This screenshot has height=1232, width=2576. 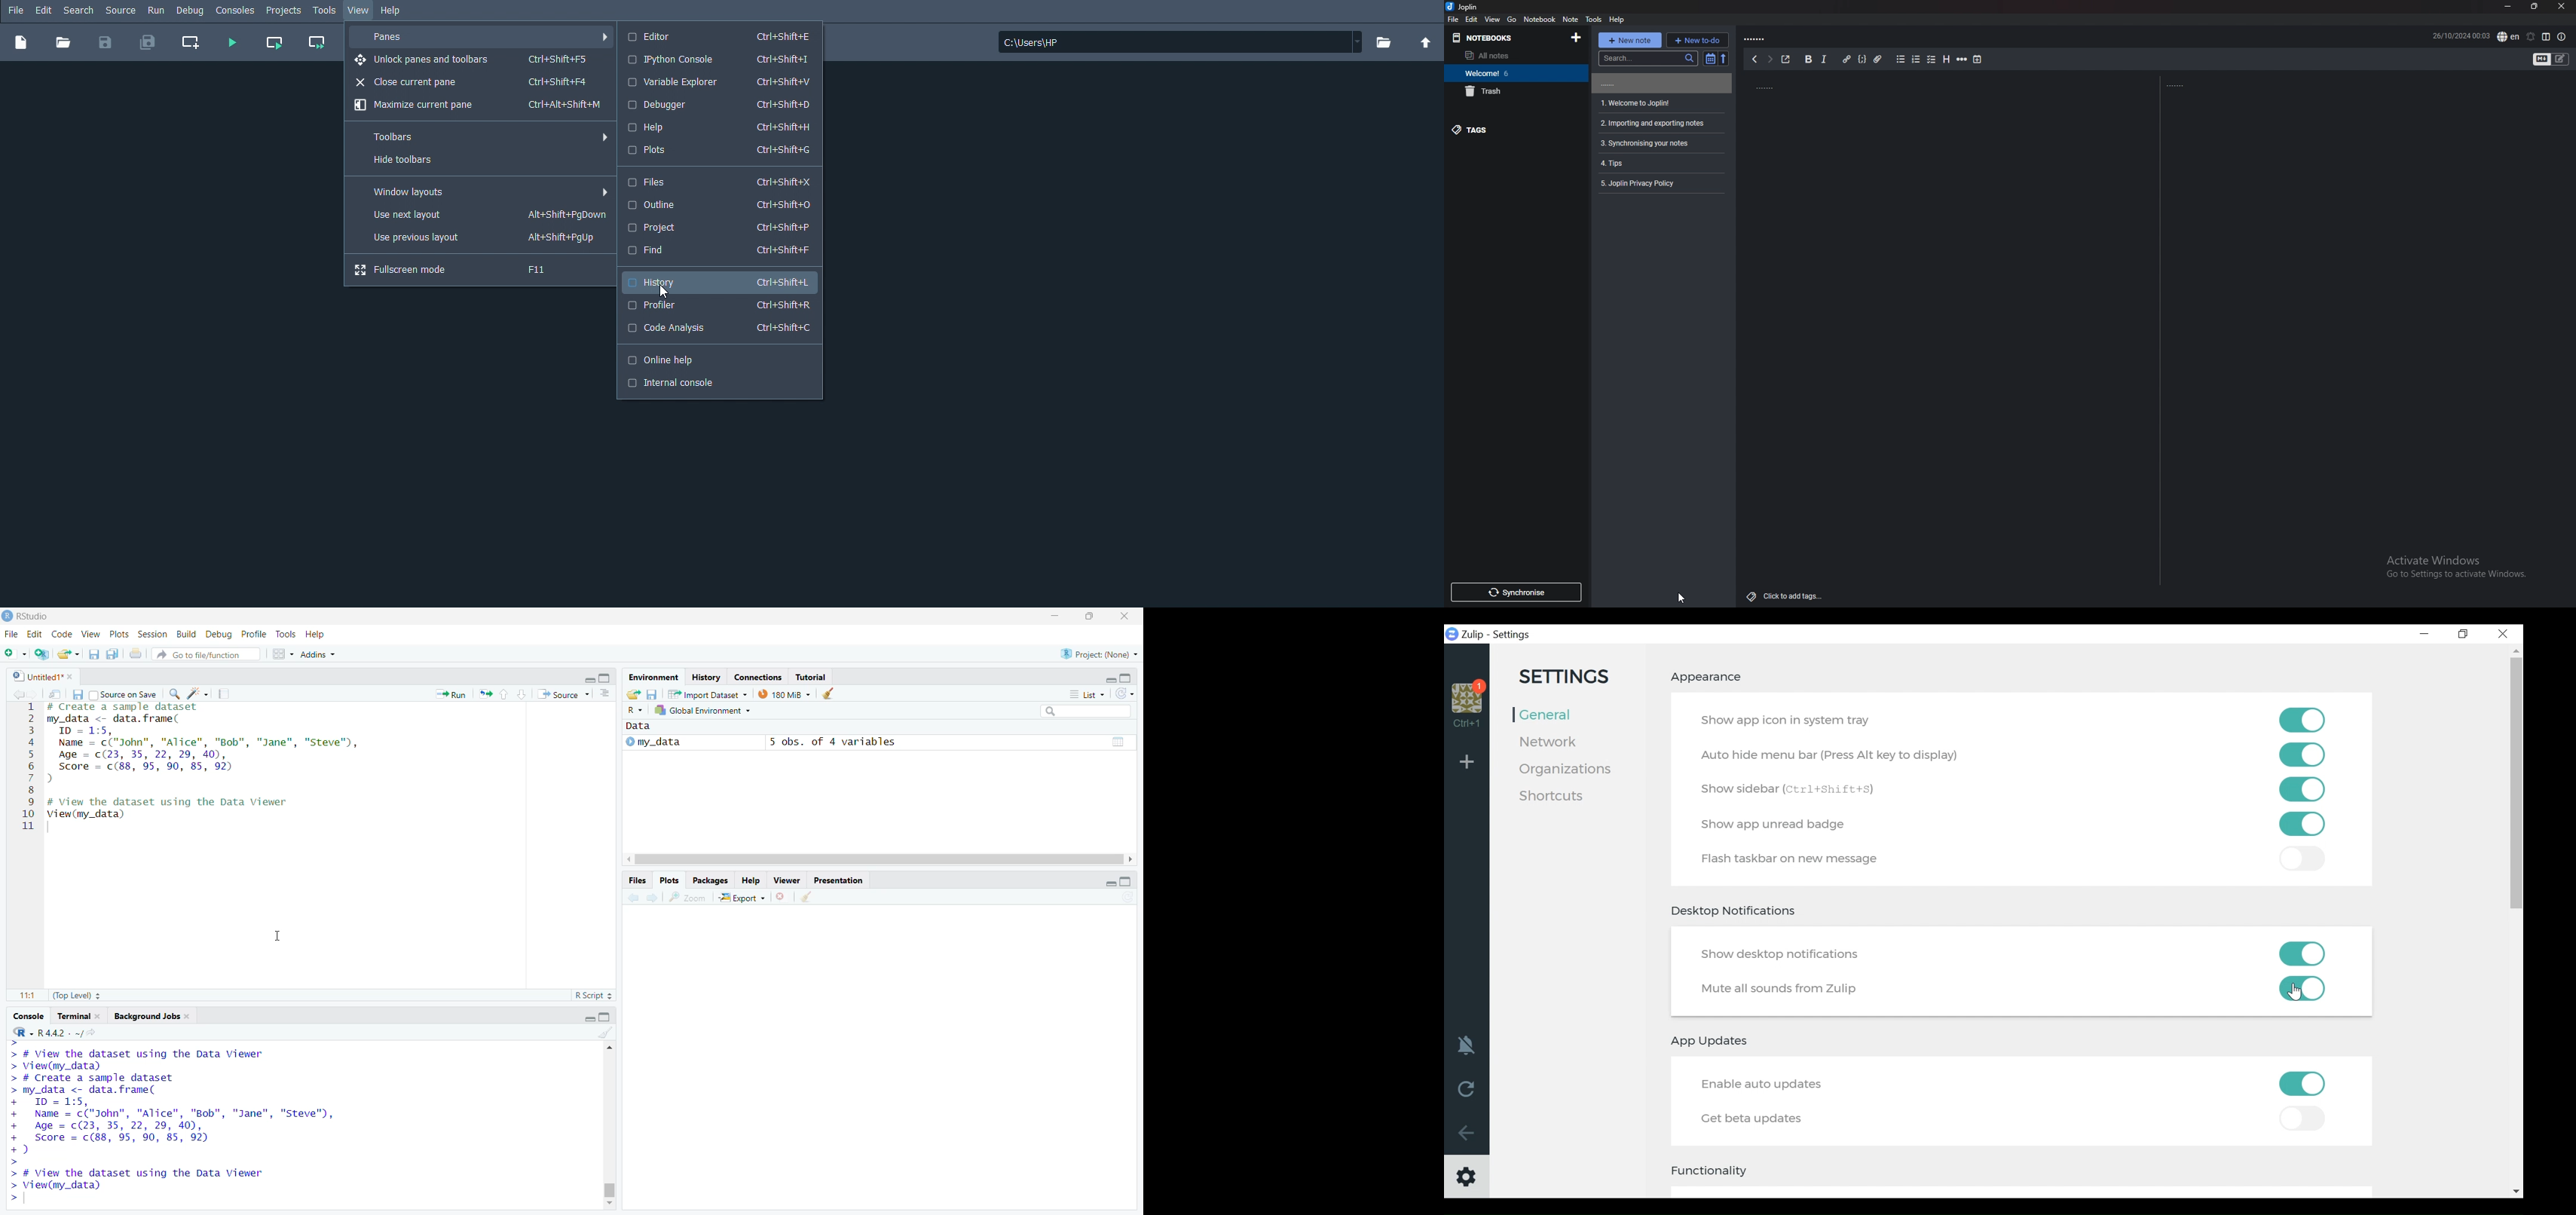 I want to click on Close file, so click(x=780, y=899).